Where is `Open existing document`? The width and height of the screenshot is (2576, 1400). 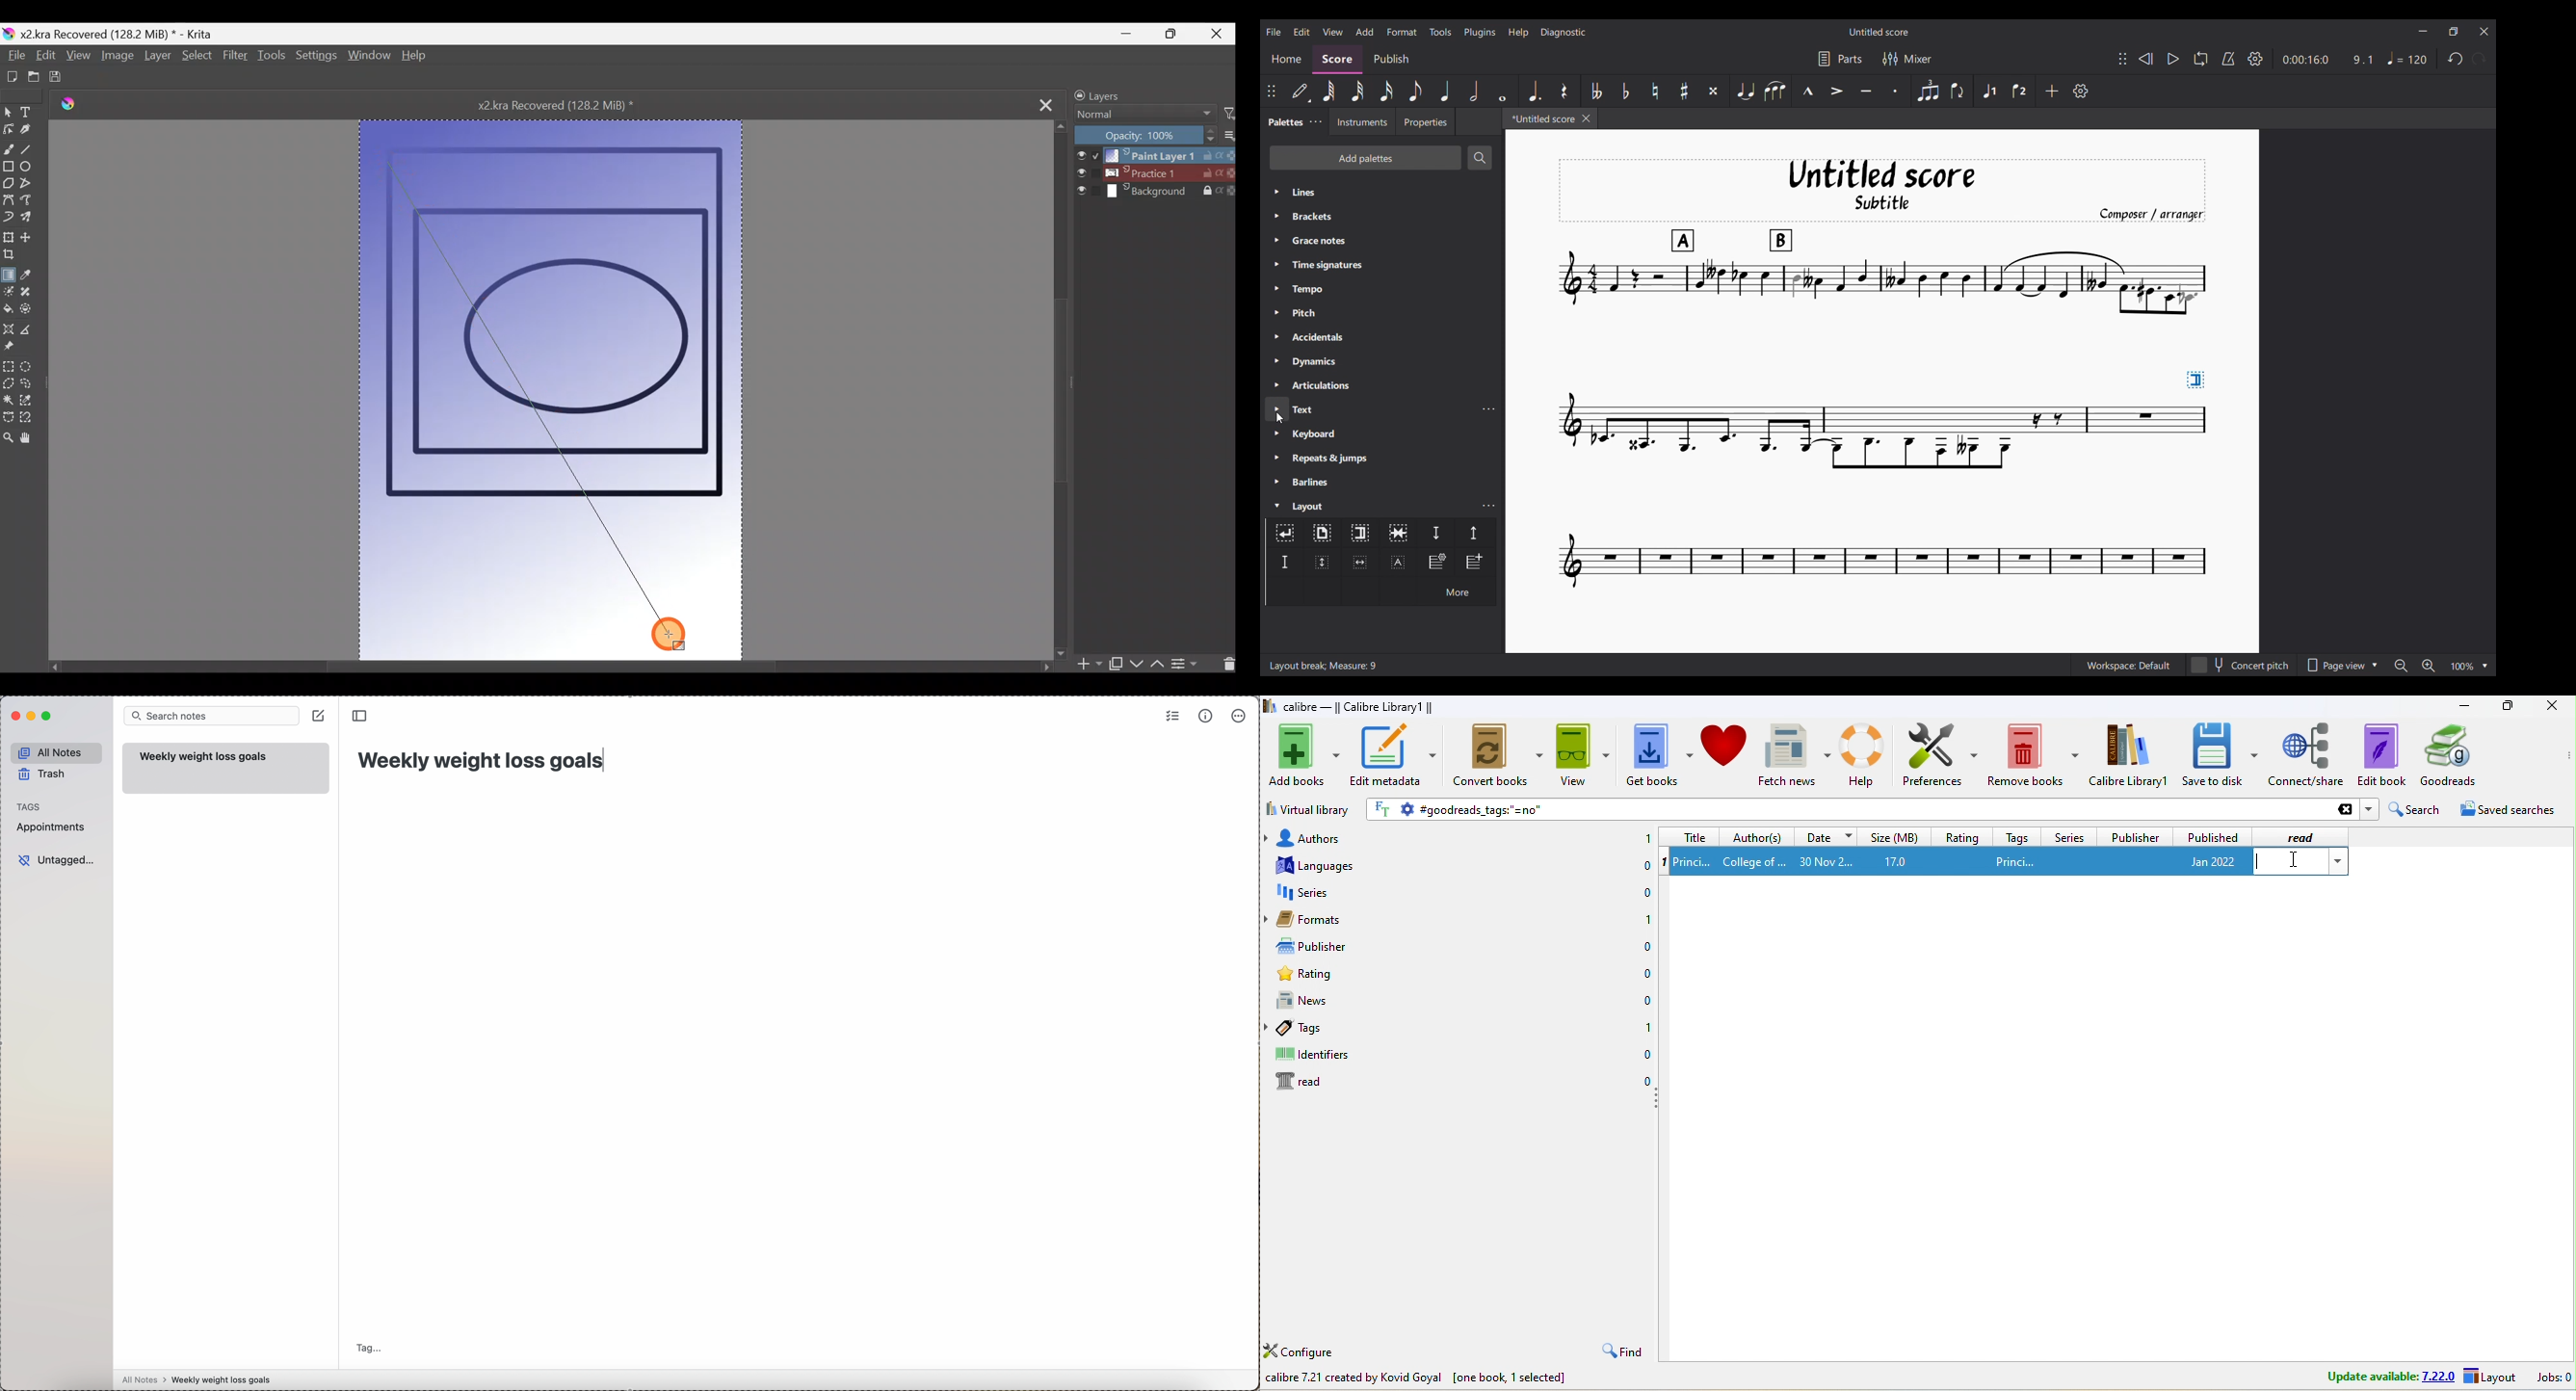 Open existing document is located at coordinates (28, 77).